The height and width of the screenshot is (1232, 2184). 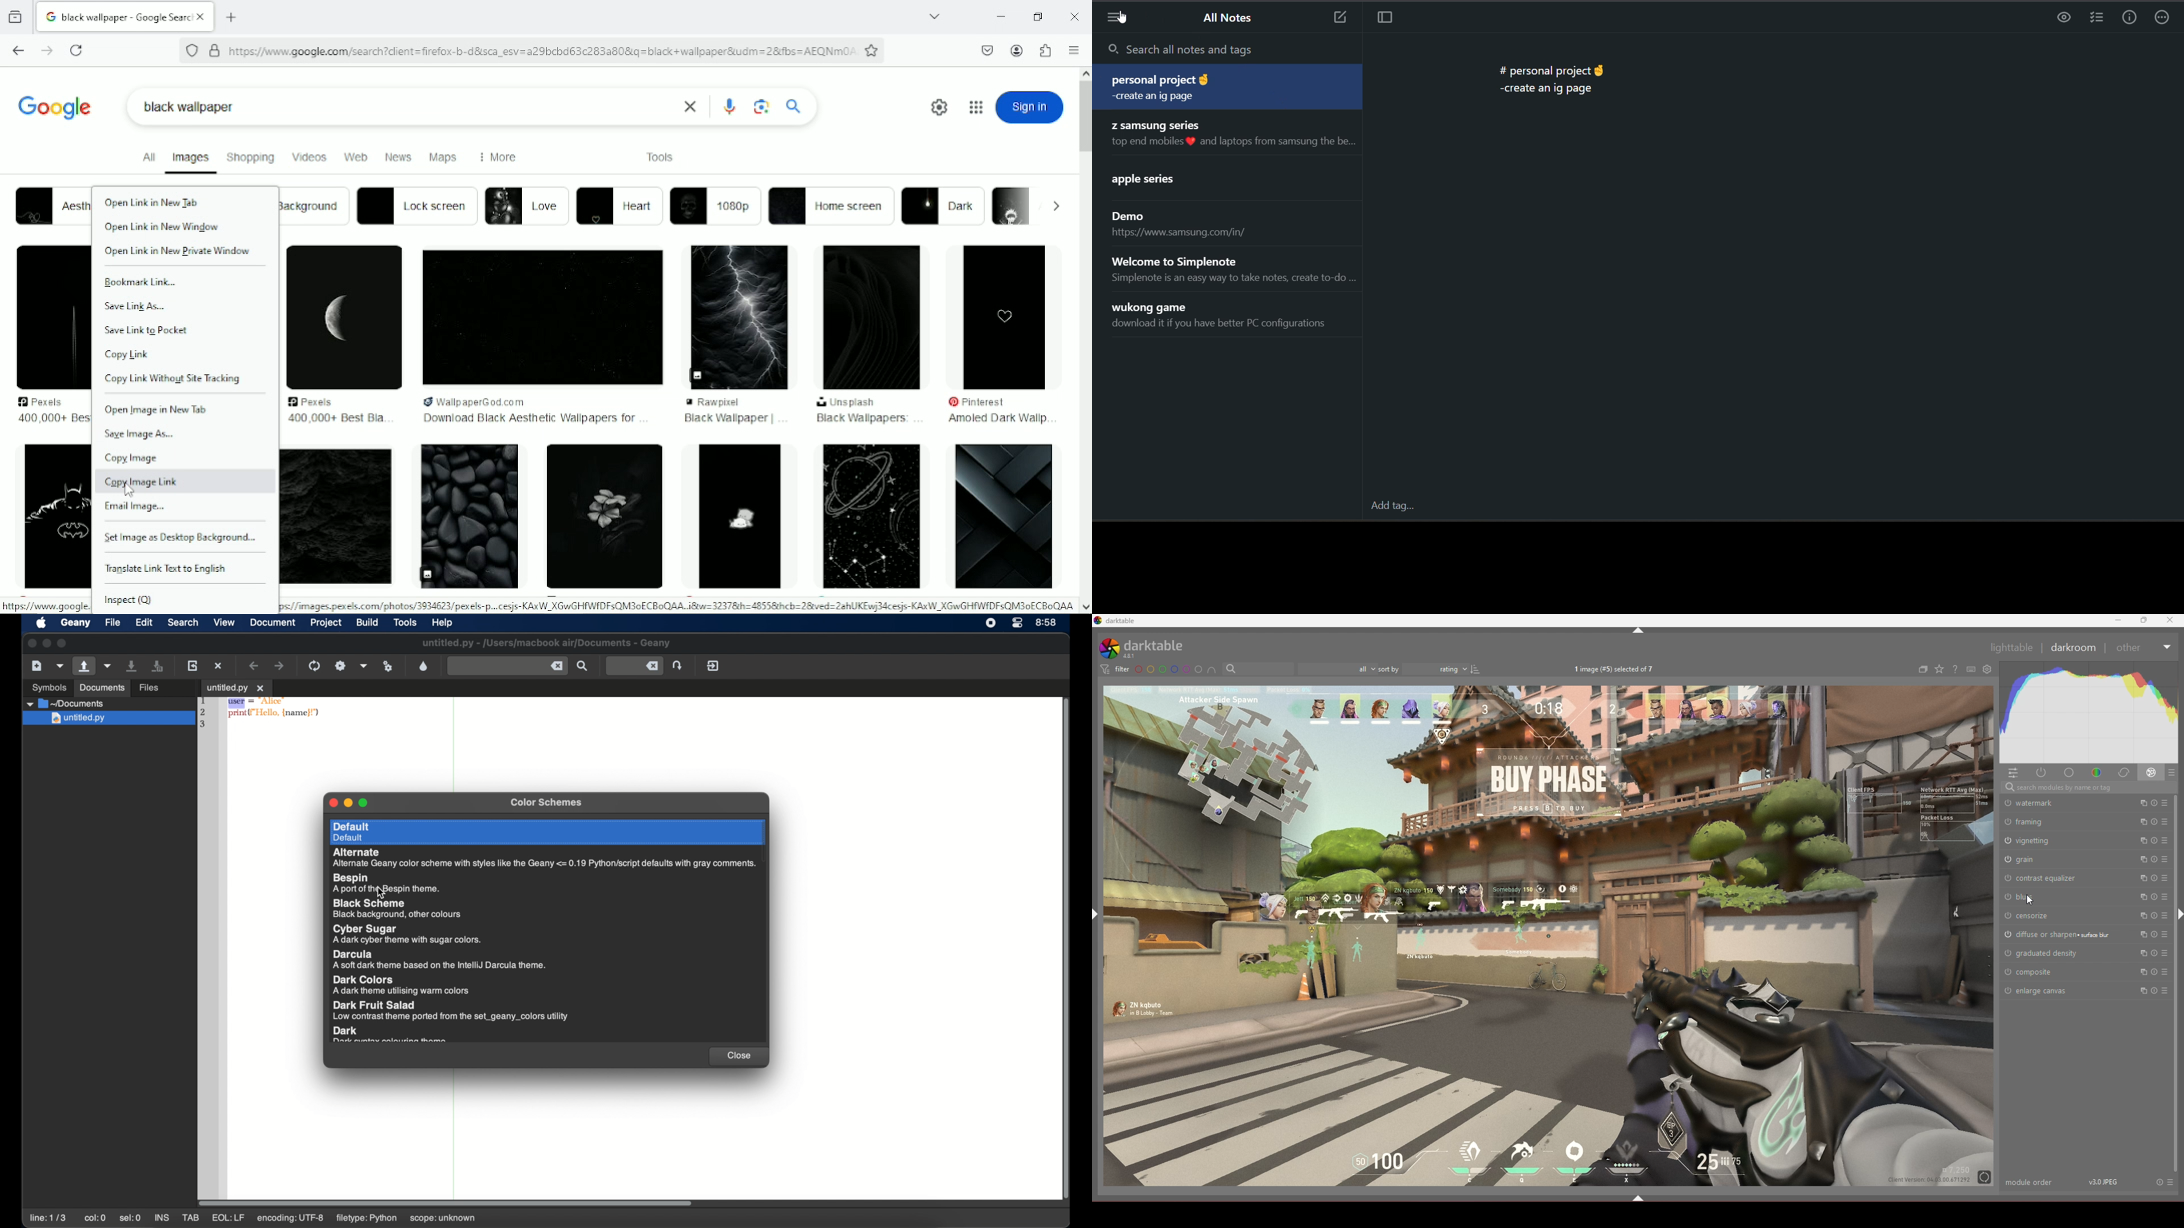 I want to click on black wallpaper, so click(x=728, y=419).